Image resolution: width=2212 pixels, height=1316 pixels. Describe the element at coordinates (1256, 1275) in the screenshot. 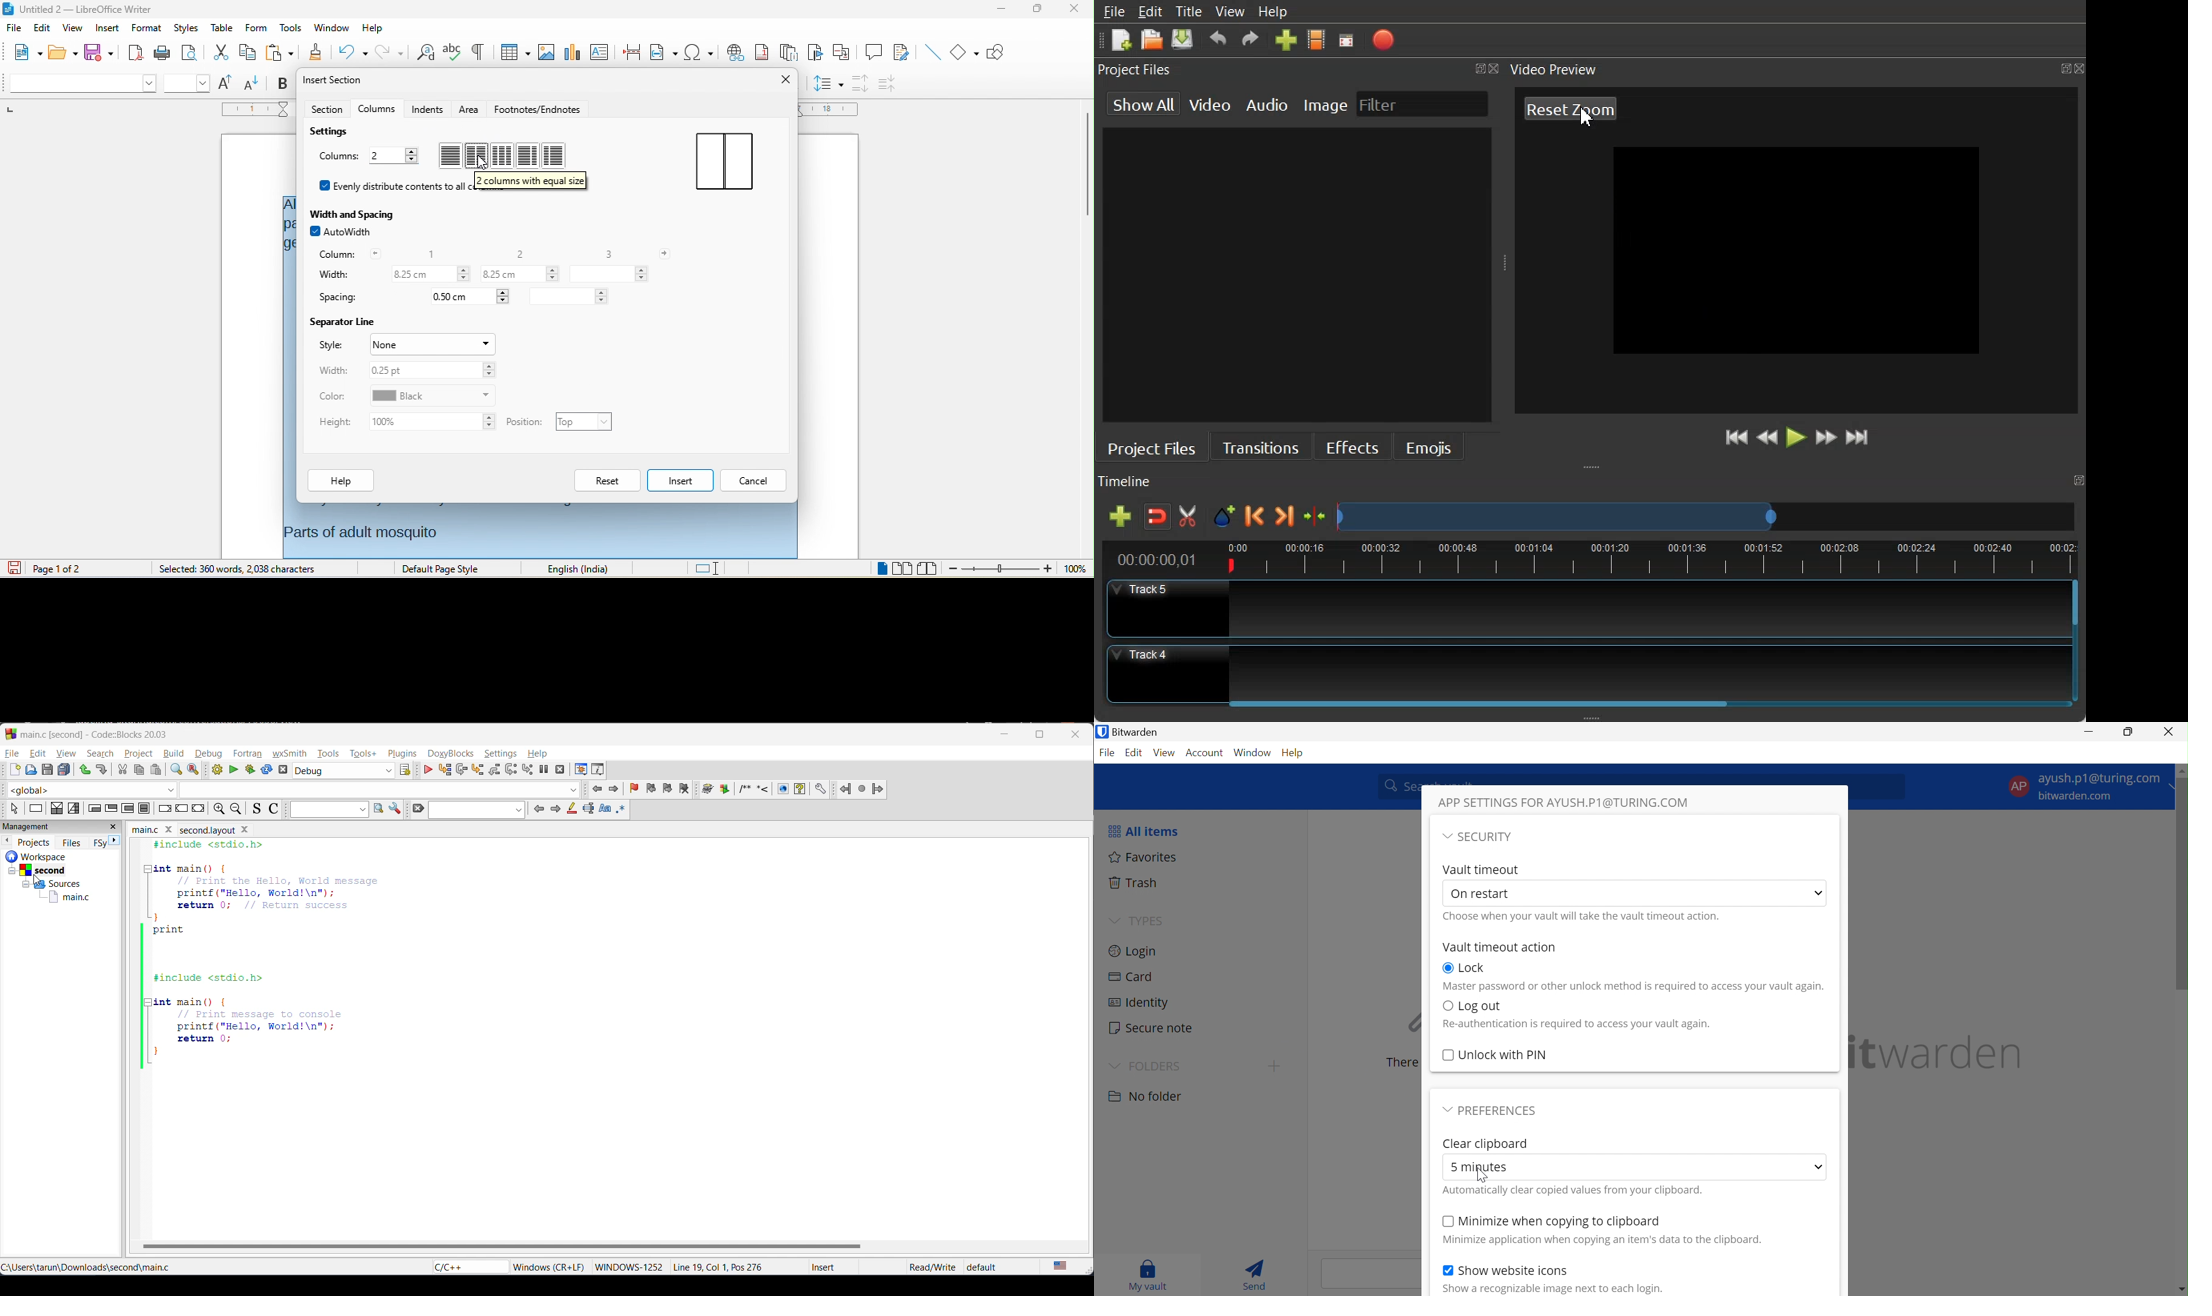

I see `Send` at that location.